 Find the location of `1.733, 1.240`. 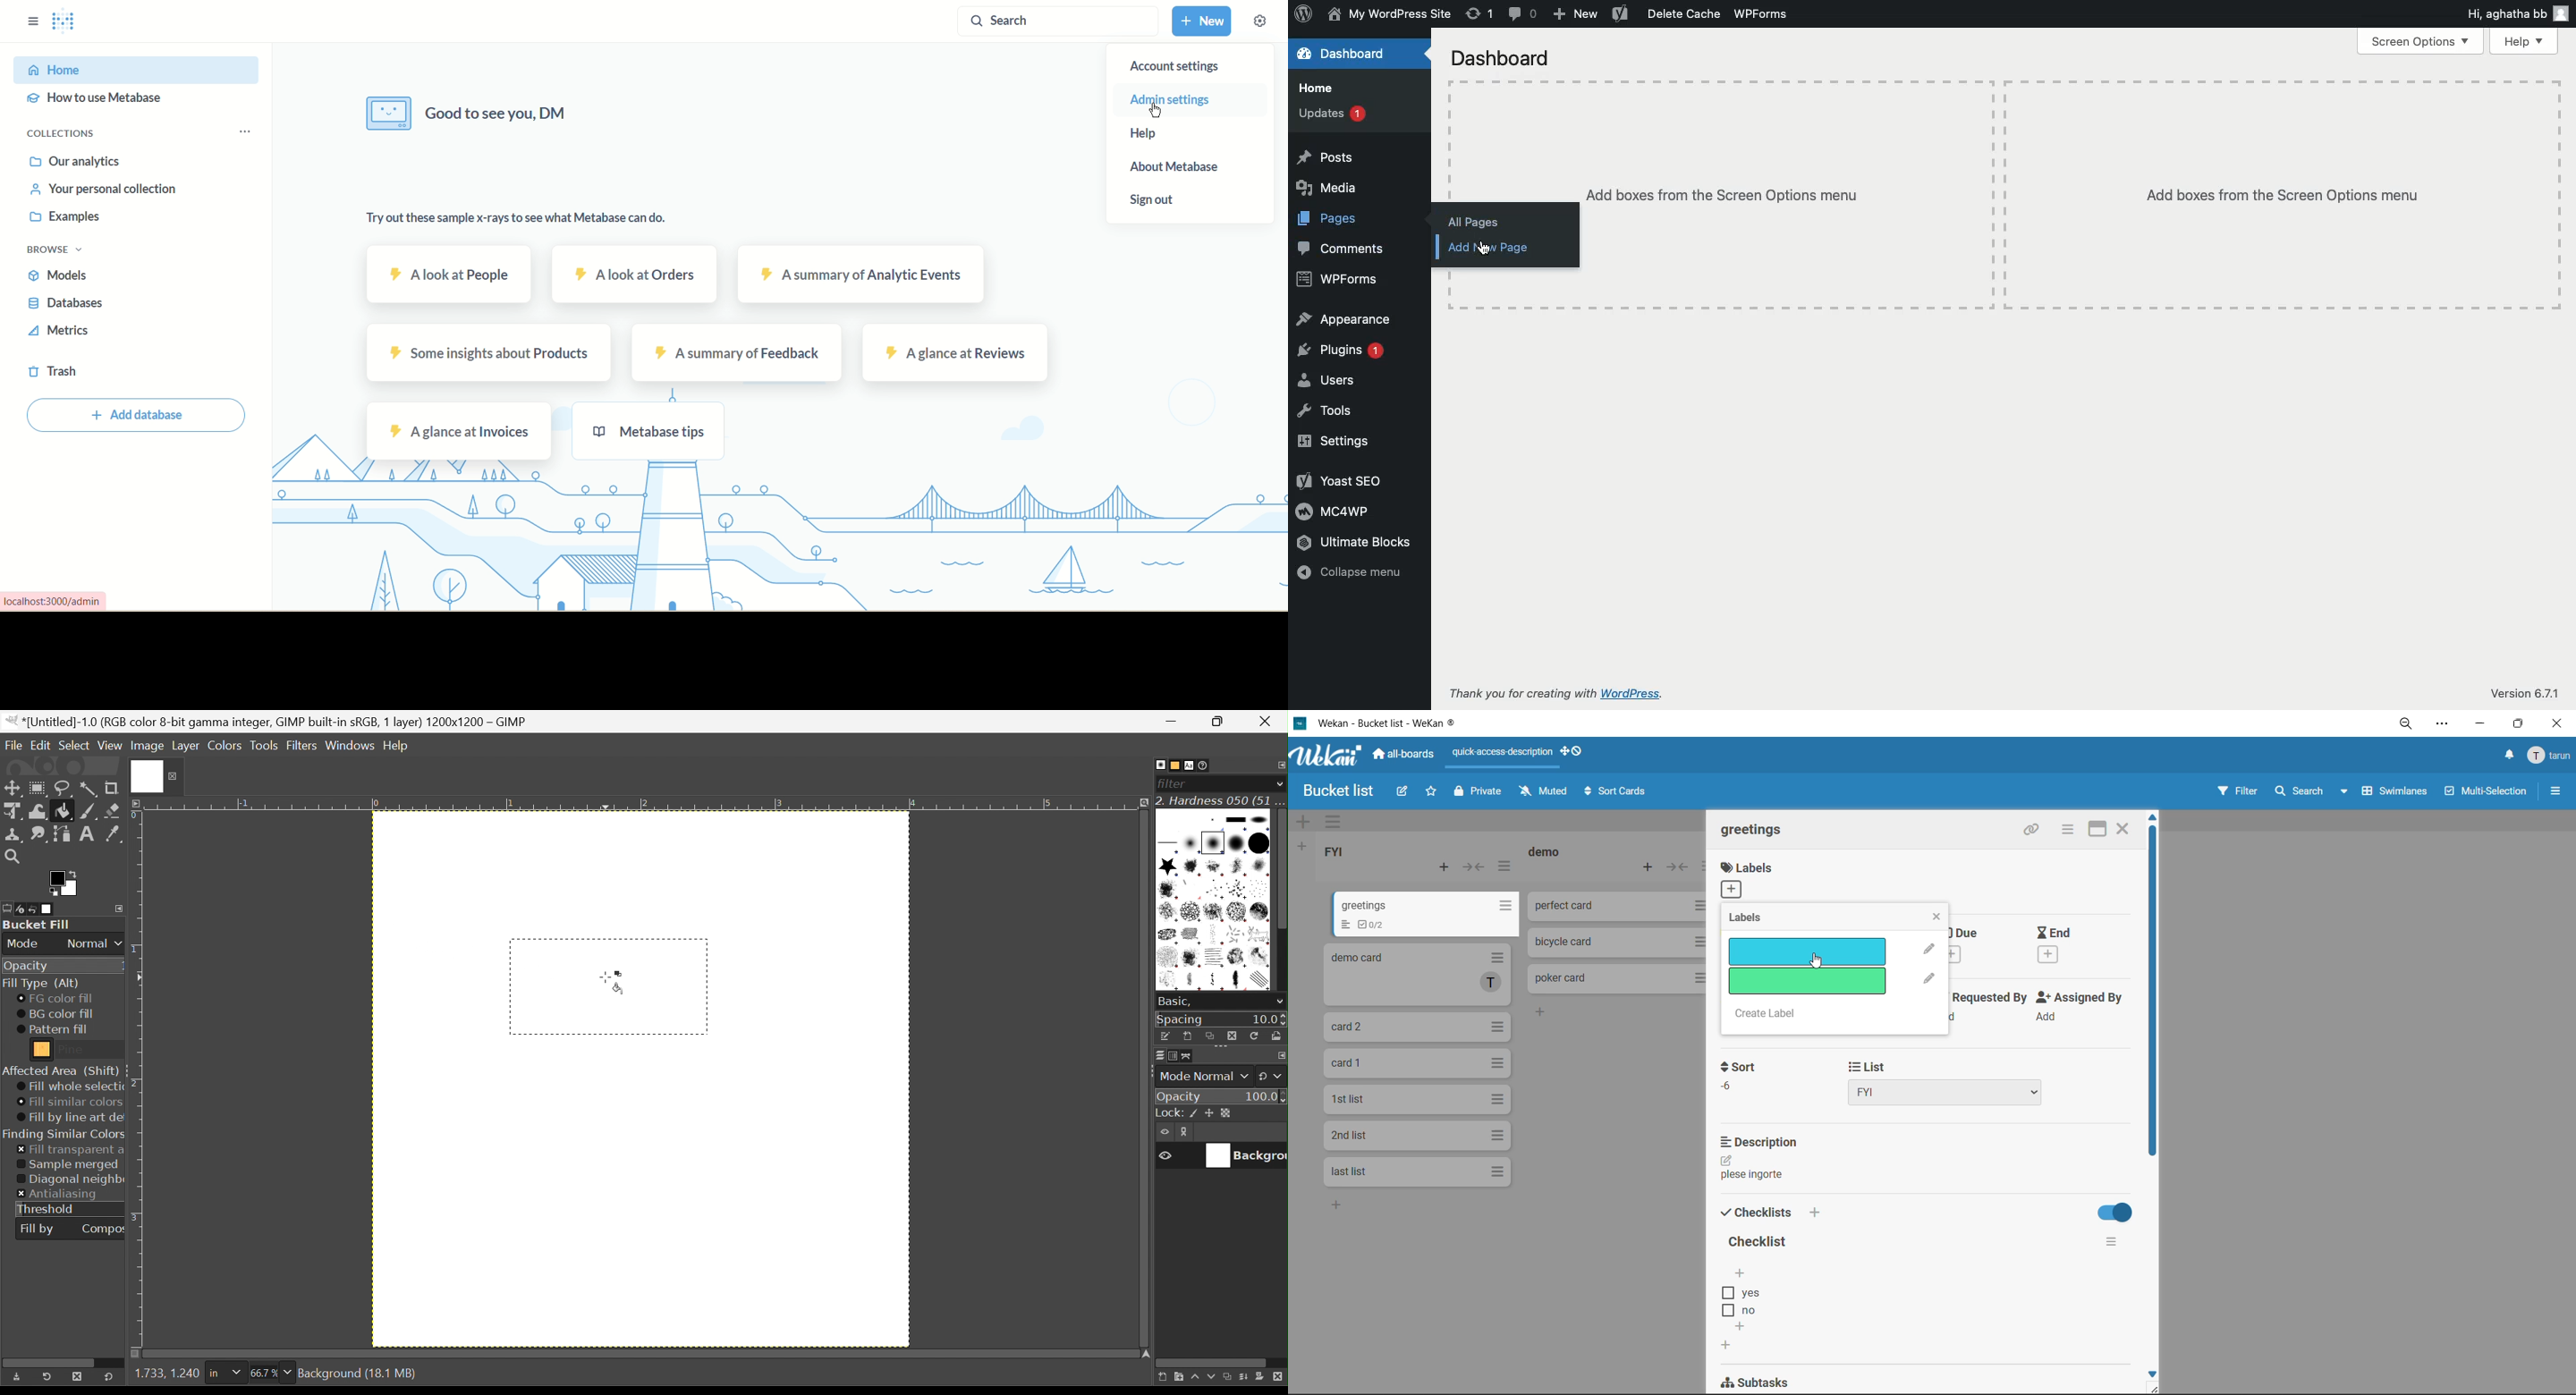

1.733, 1.240 is located at coordinates (165, 1375).